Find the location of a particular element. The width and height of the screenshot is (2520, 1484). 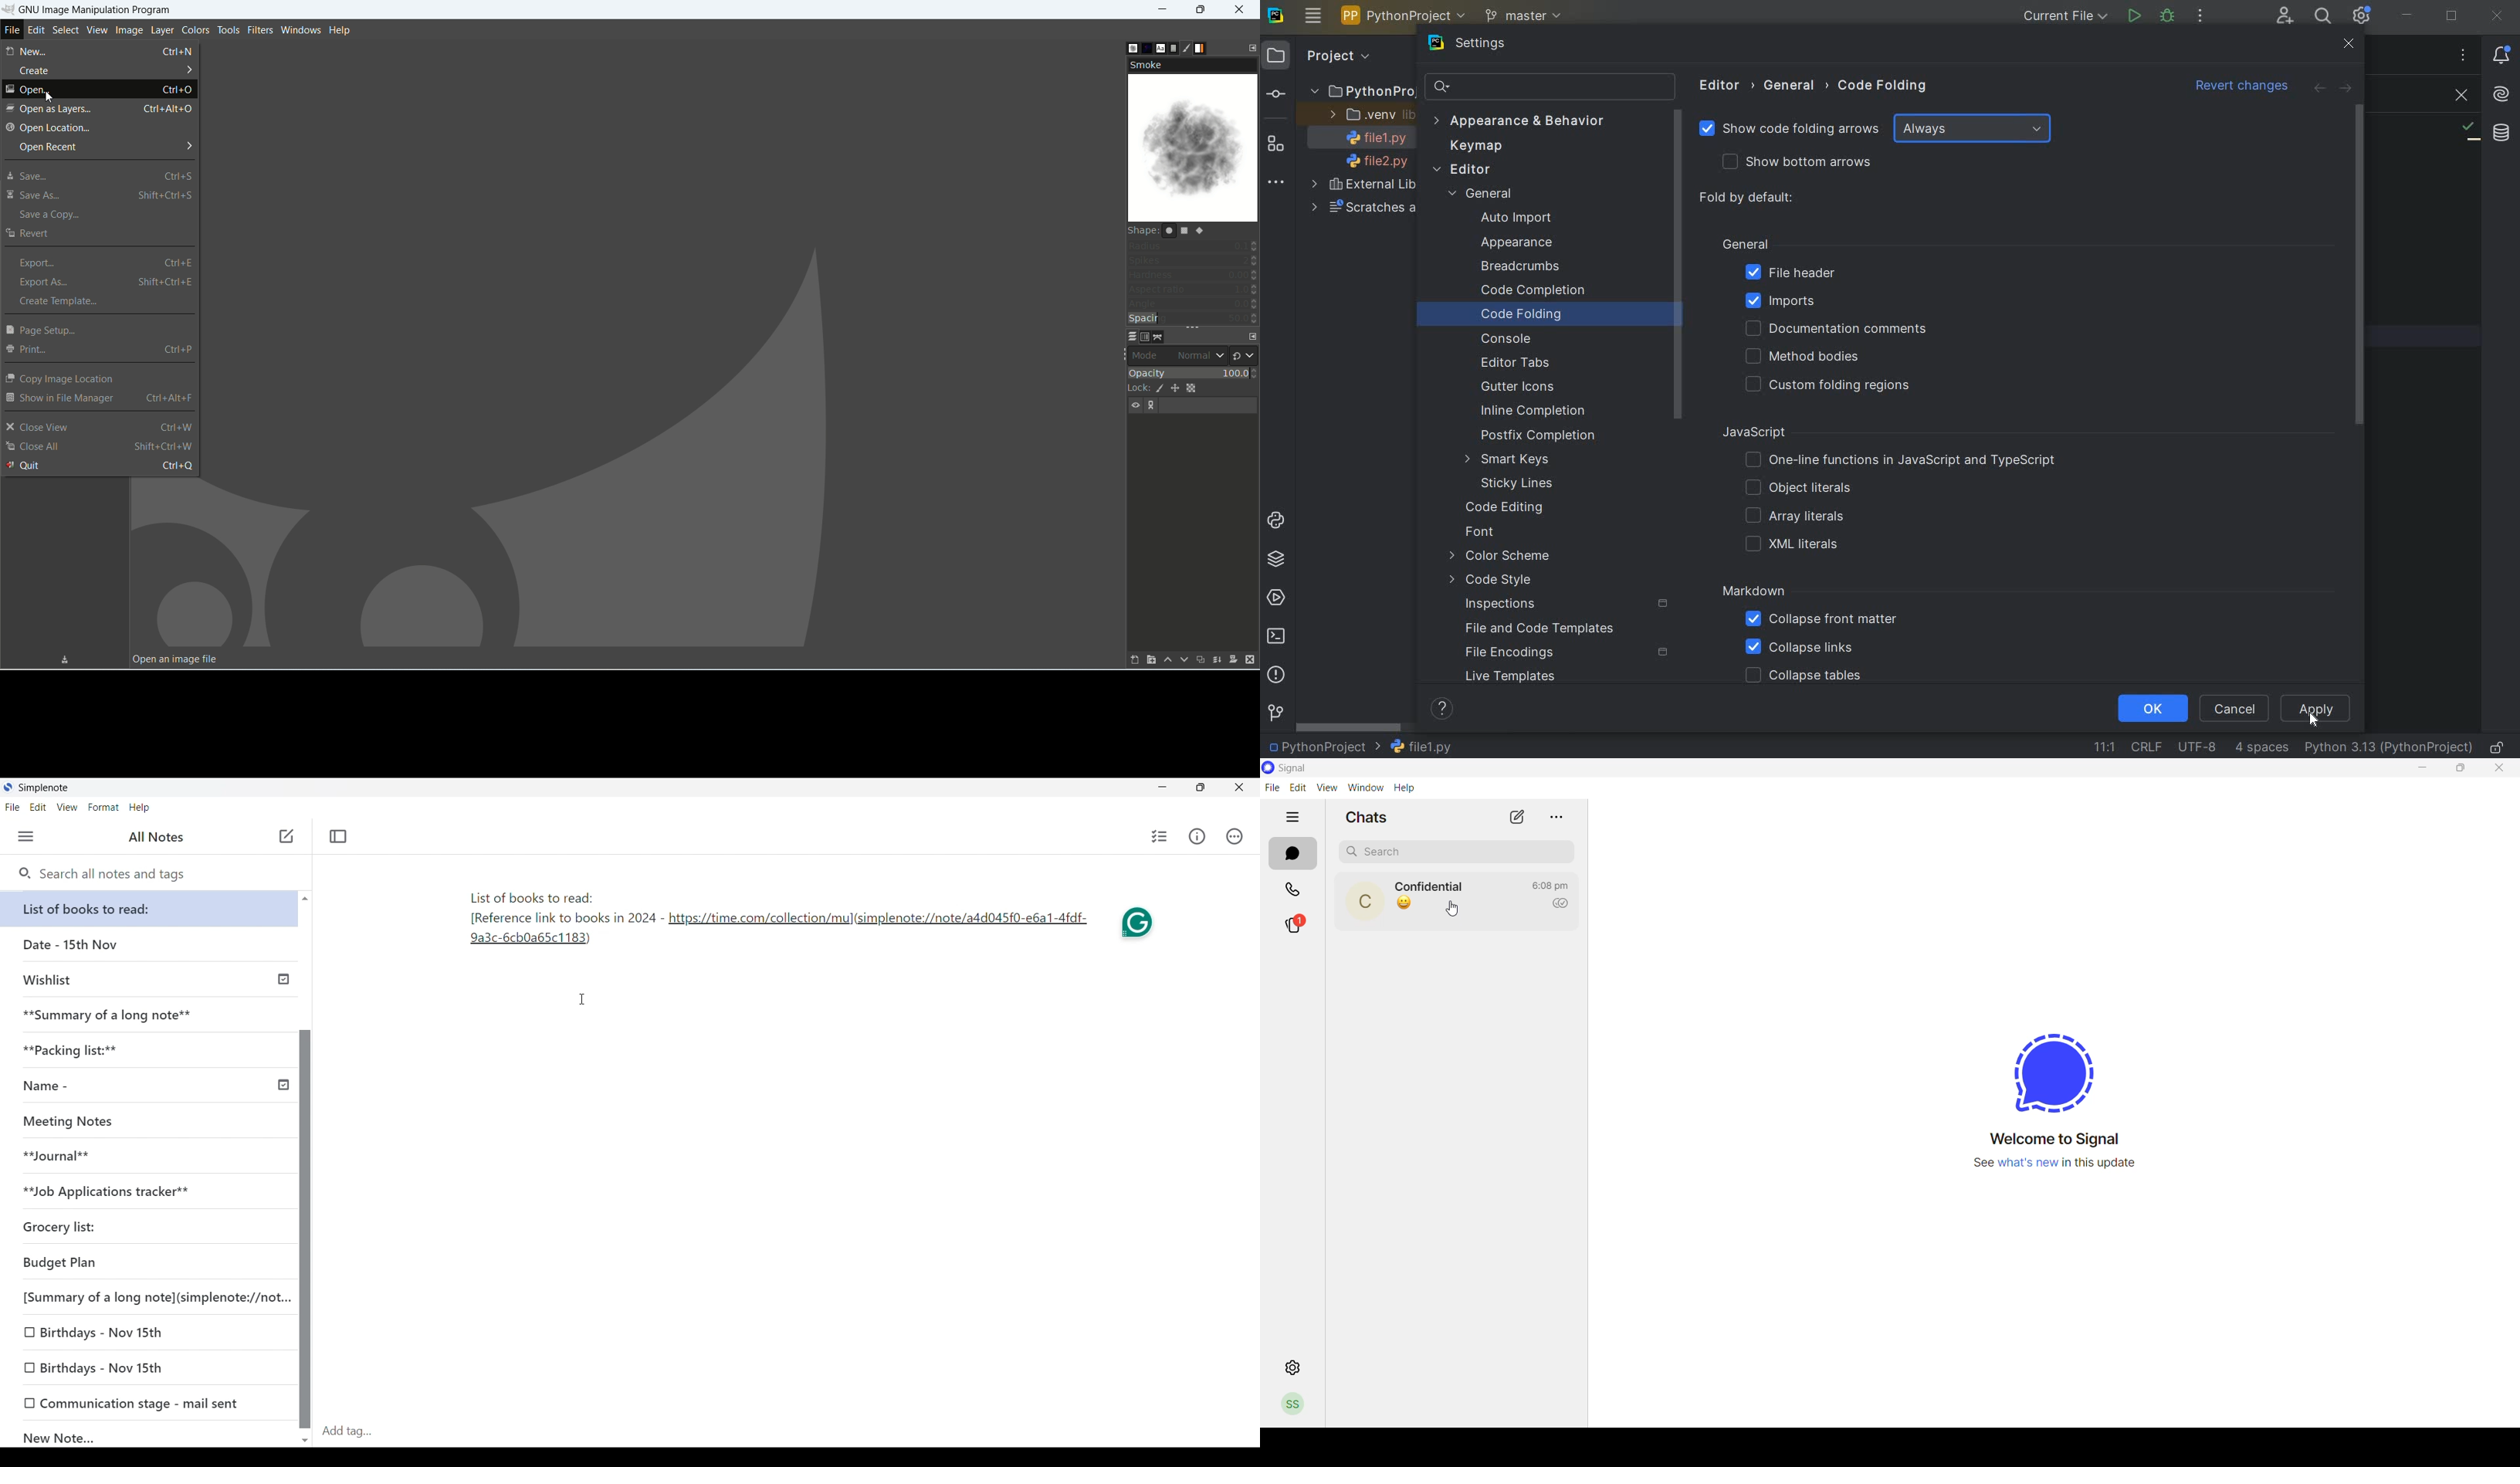

Close is located at coordinates (1240, 788).